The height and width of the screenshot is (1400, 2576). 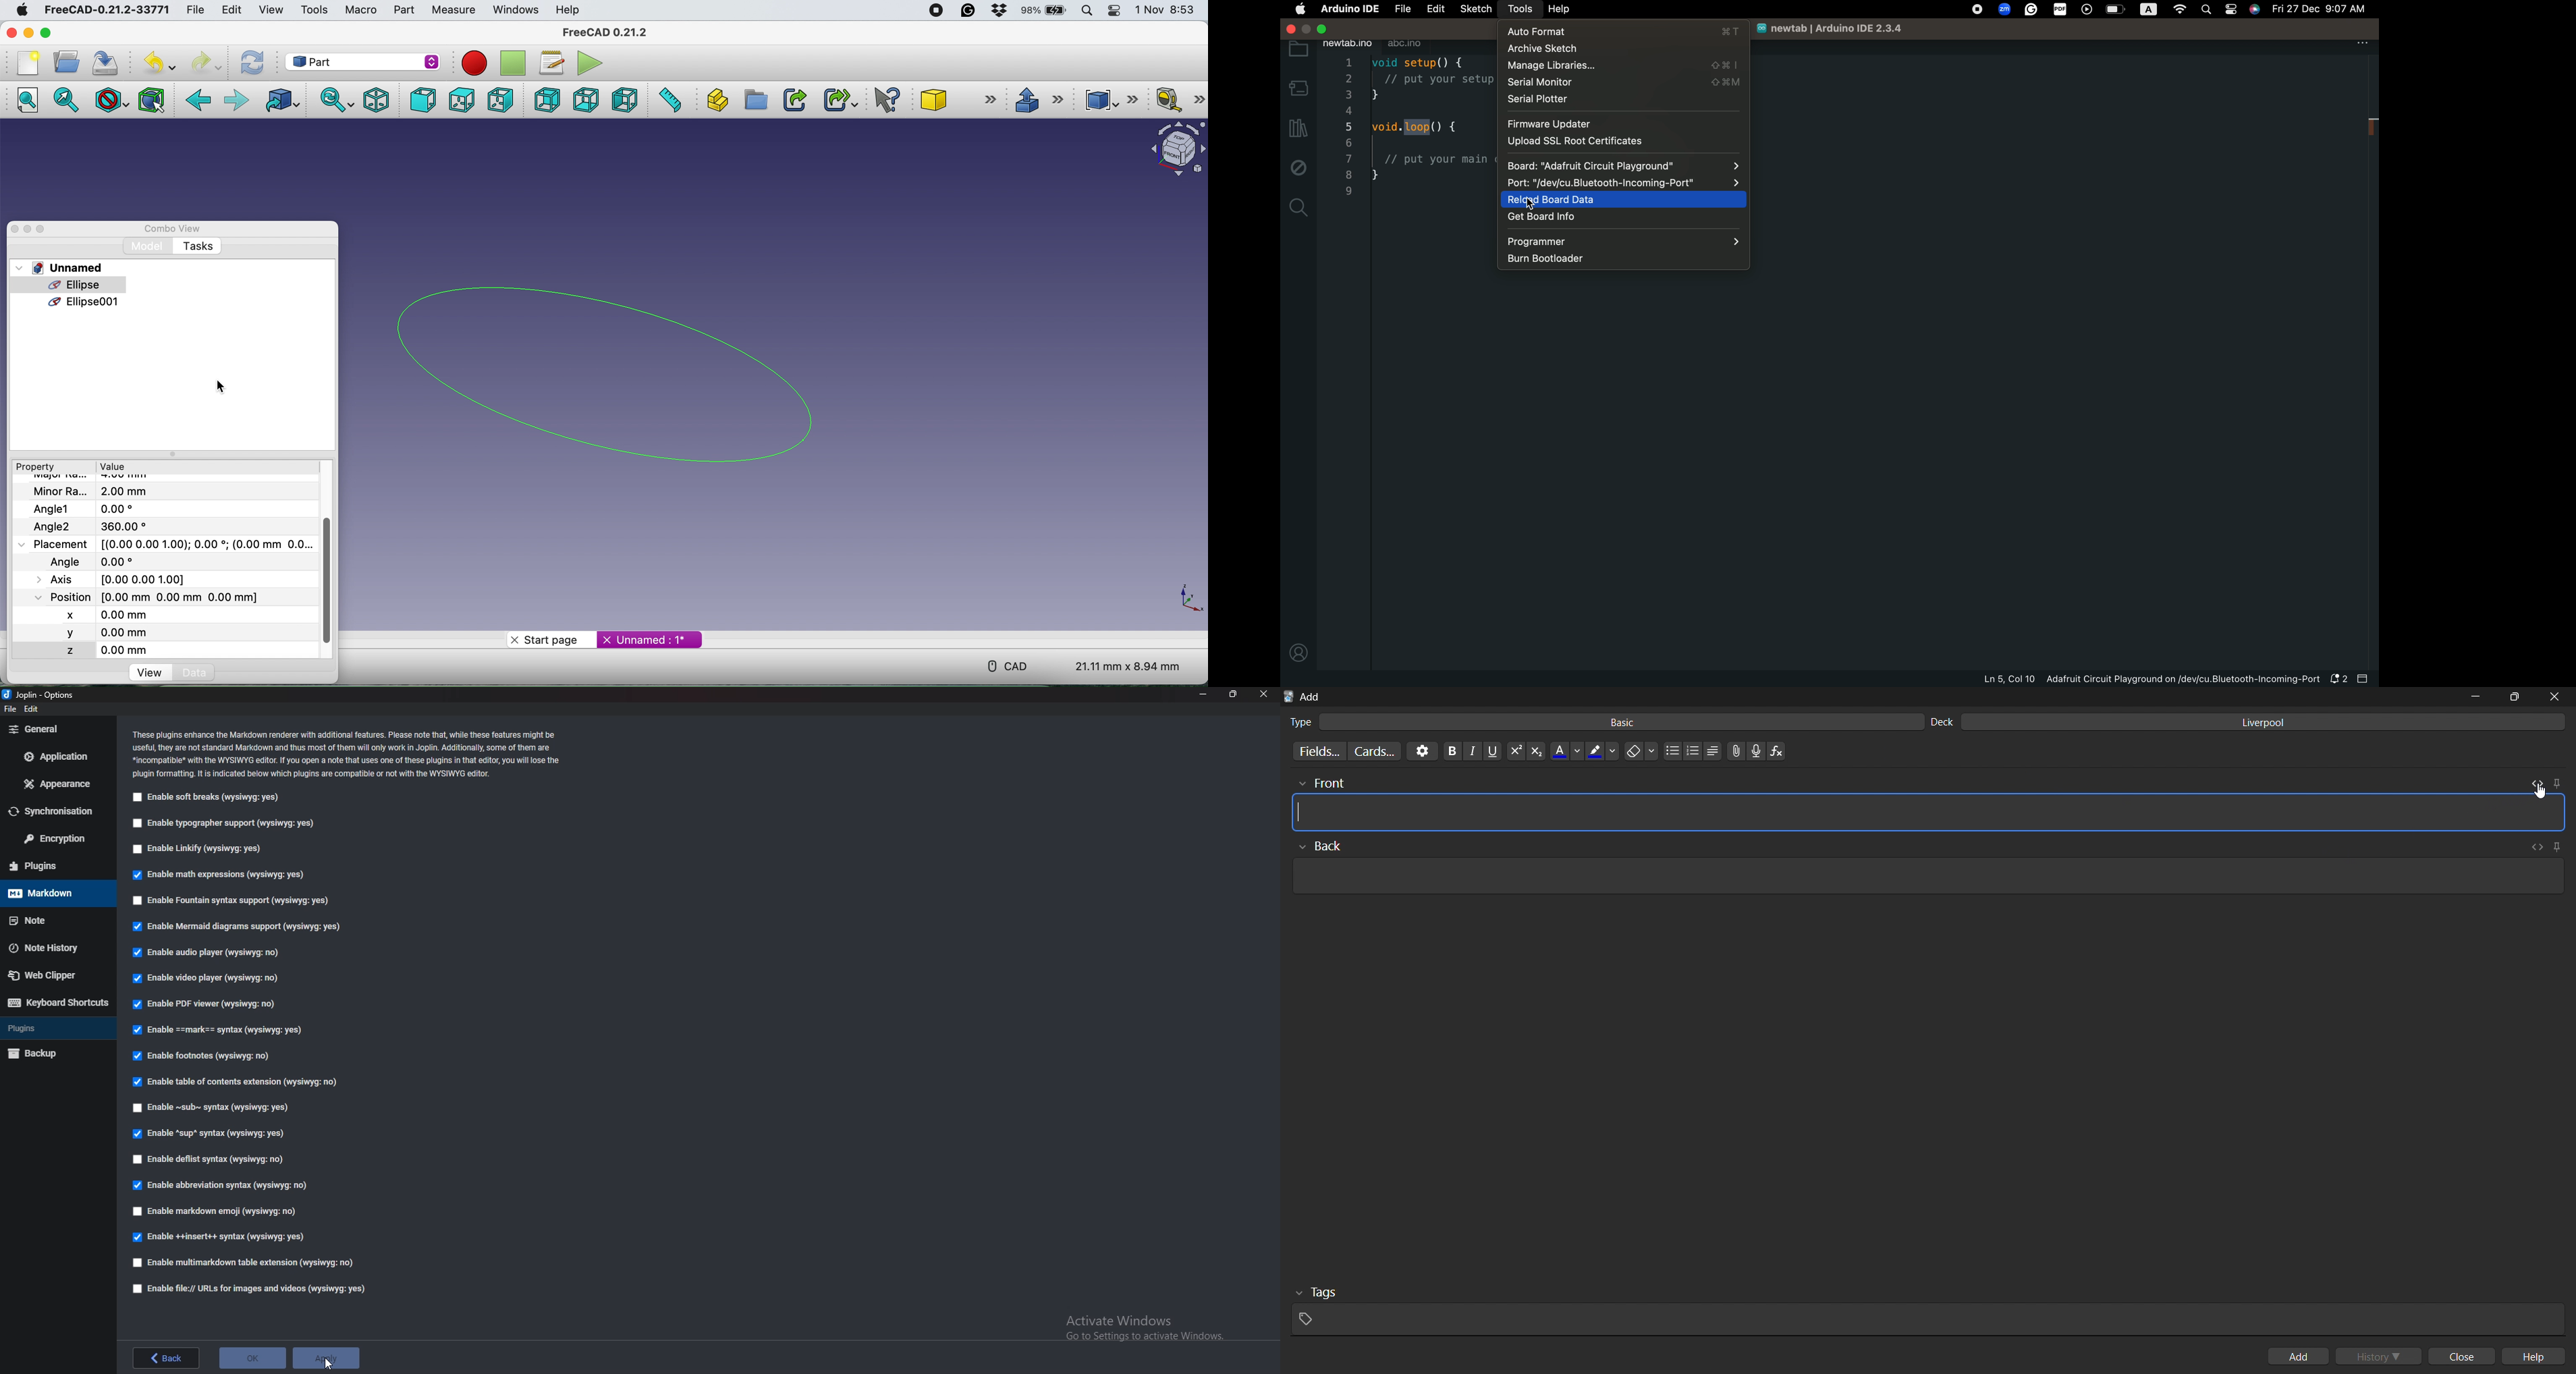 I want to click on freecad, so click(x=604, y=33).